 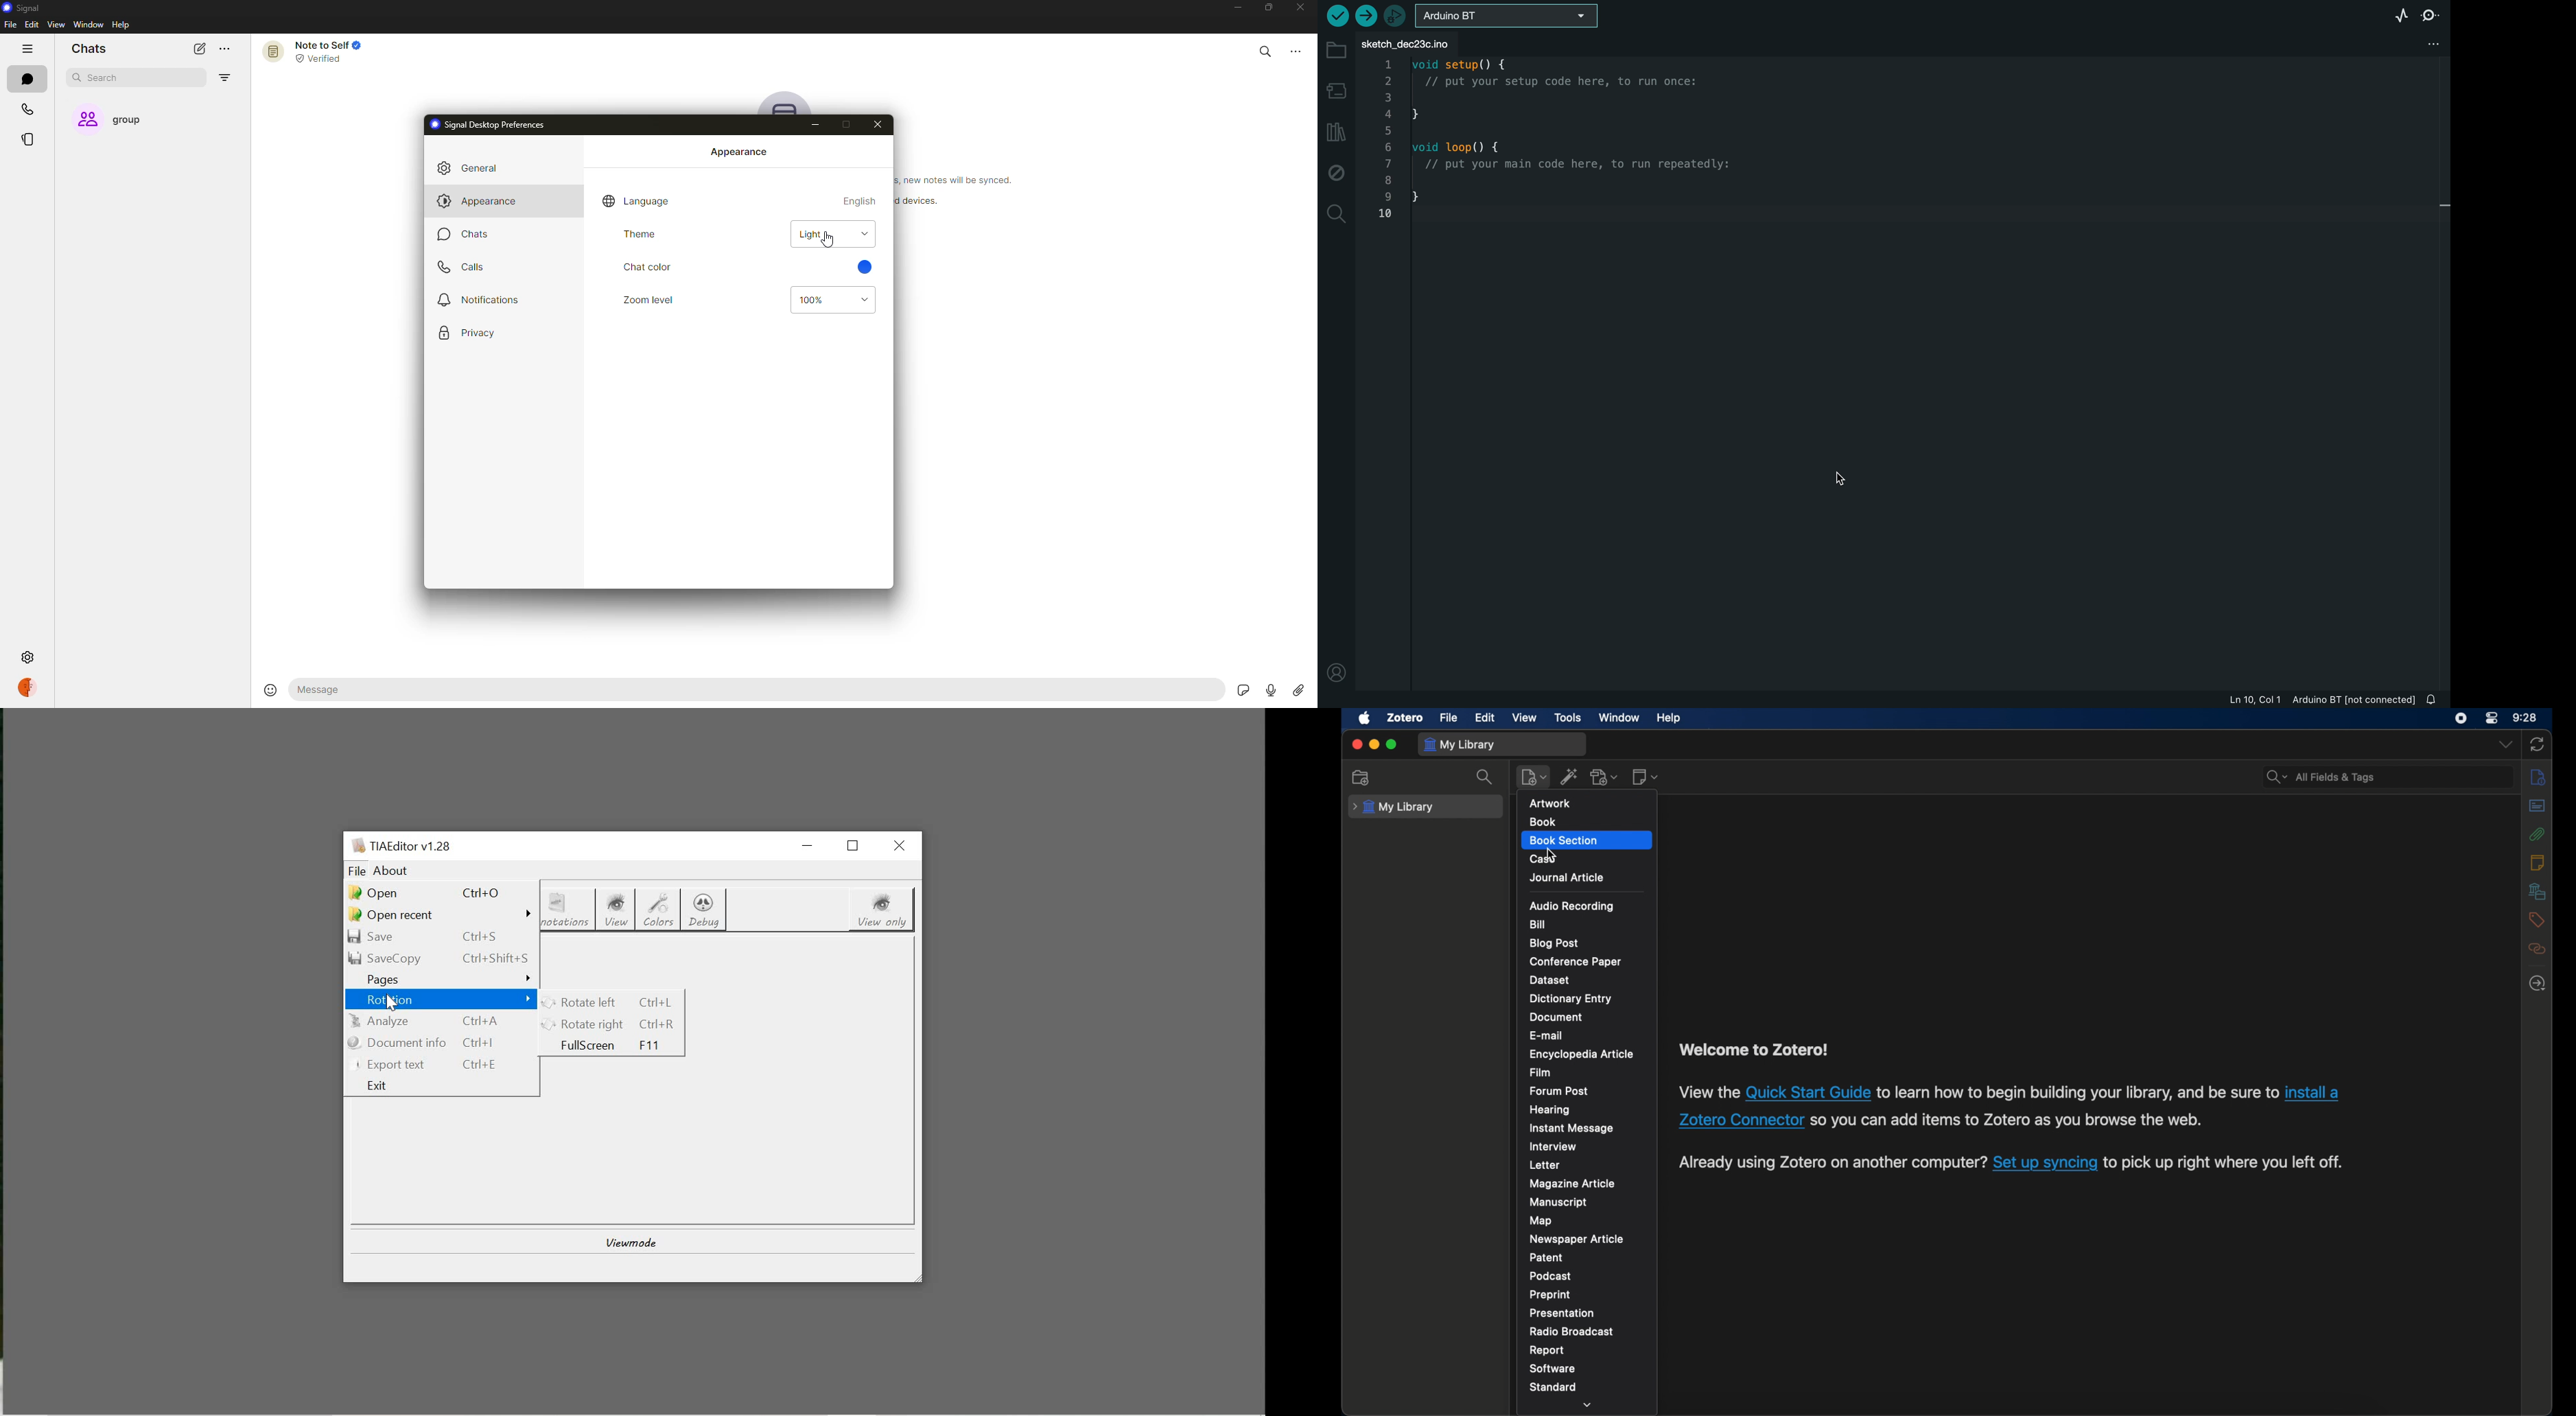 I want to click on library manager, so click(x=1336, y=133).